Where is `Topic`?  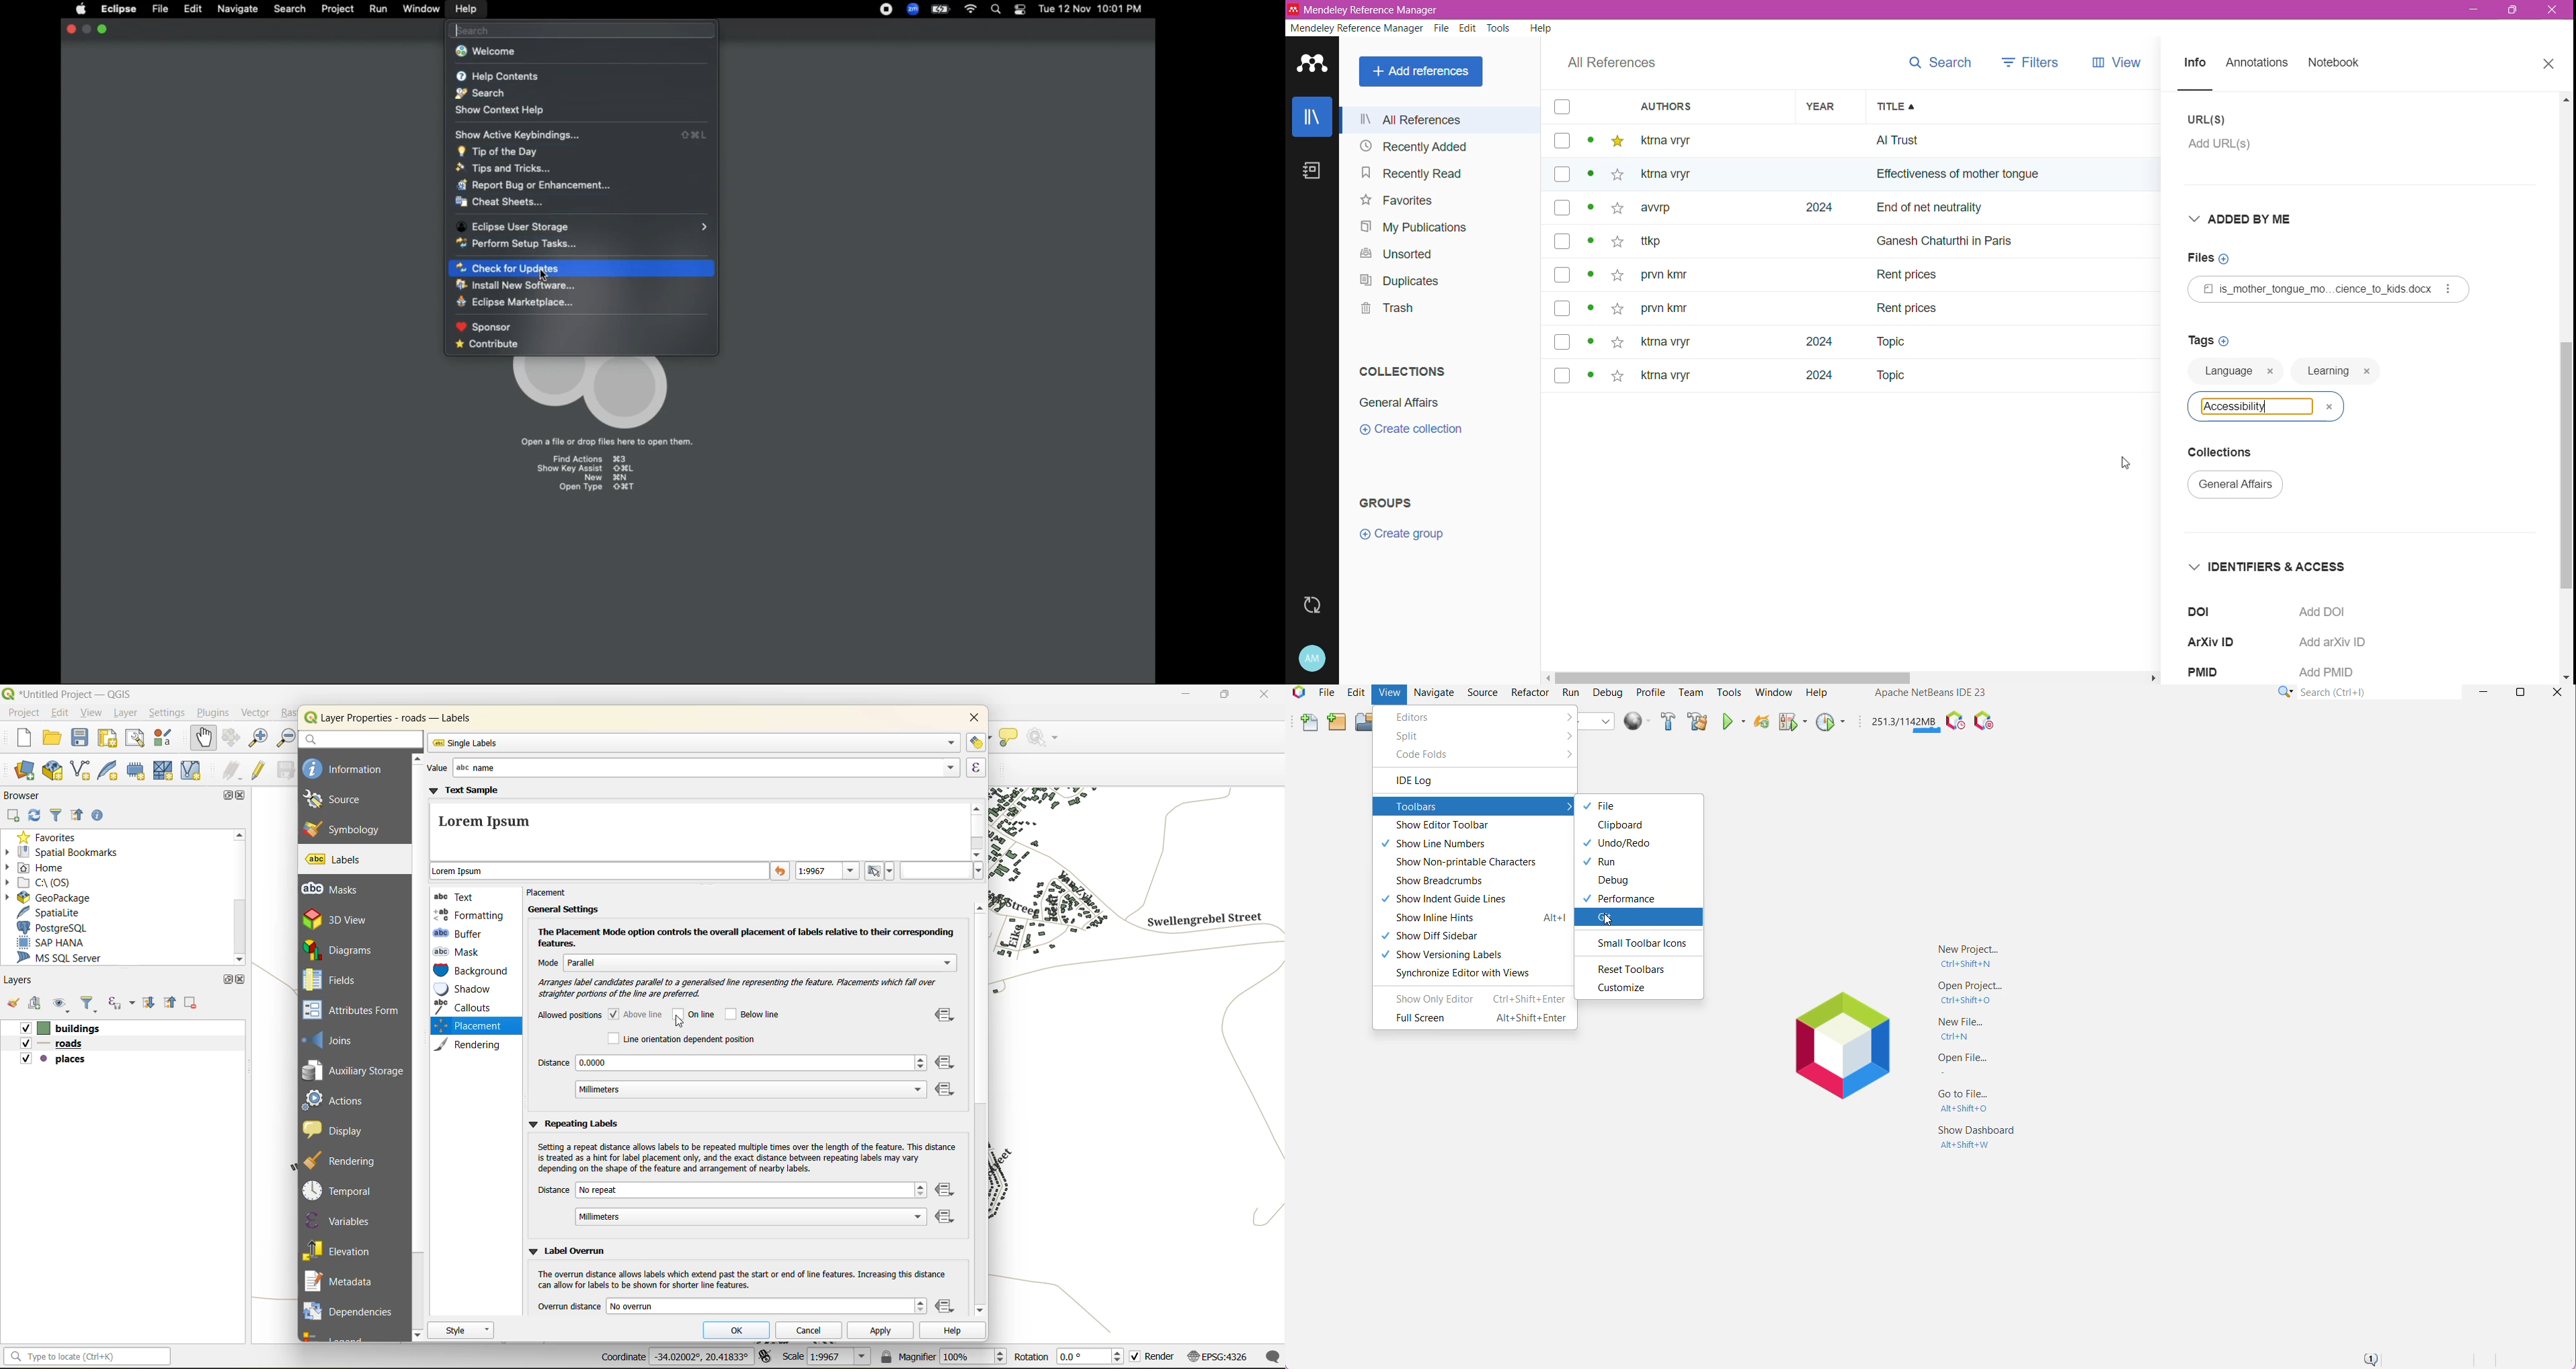 Topic is located at coordinates (1882, 342).